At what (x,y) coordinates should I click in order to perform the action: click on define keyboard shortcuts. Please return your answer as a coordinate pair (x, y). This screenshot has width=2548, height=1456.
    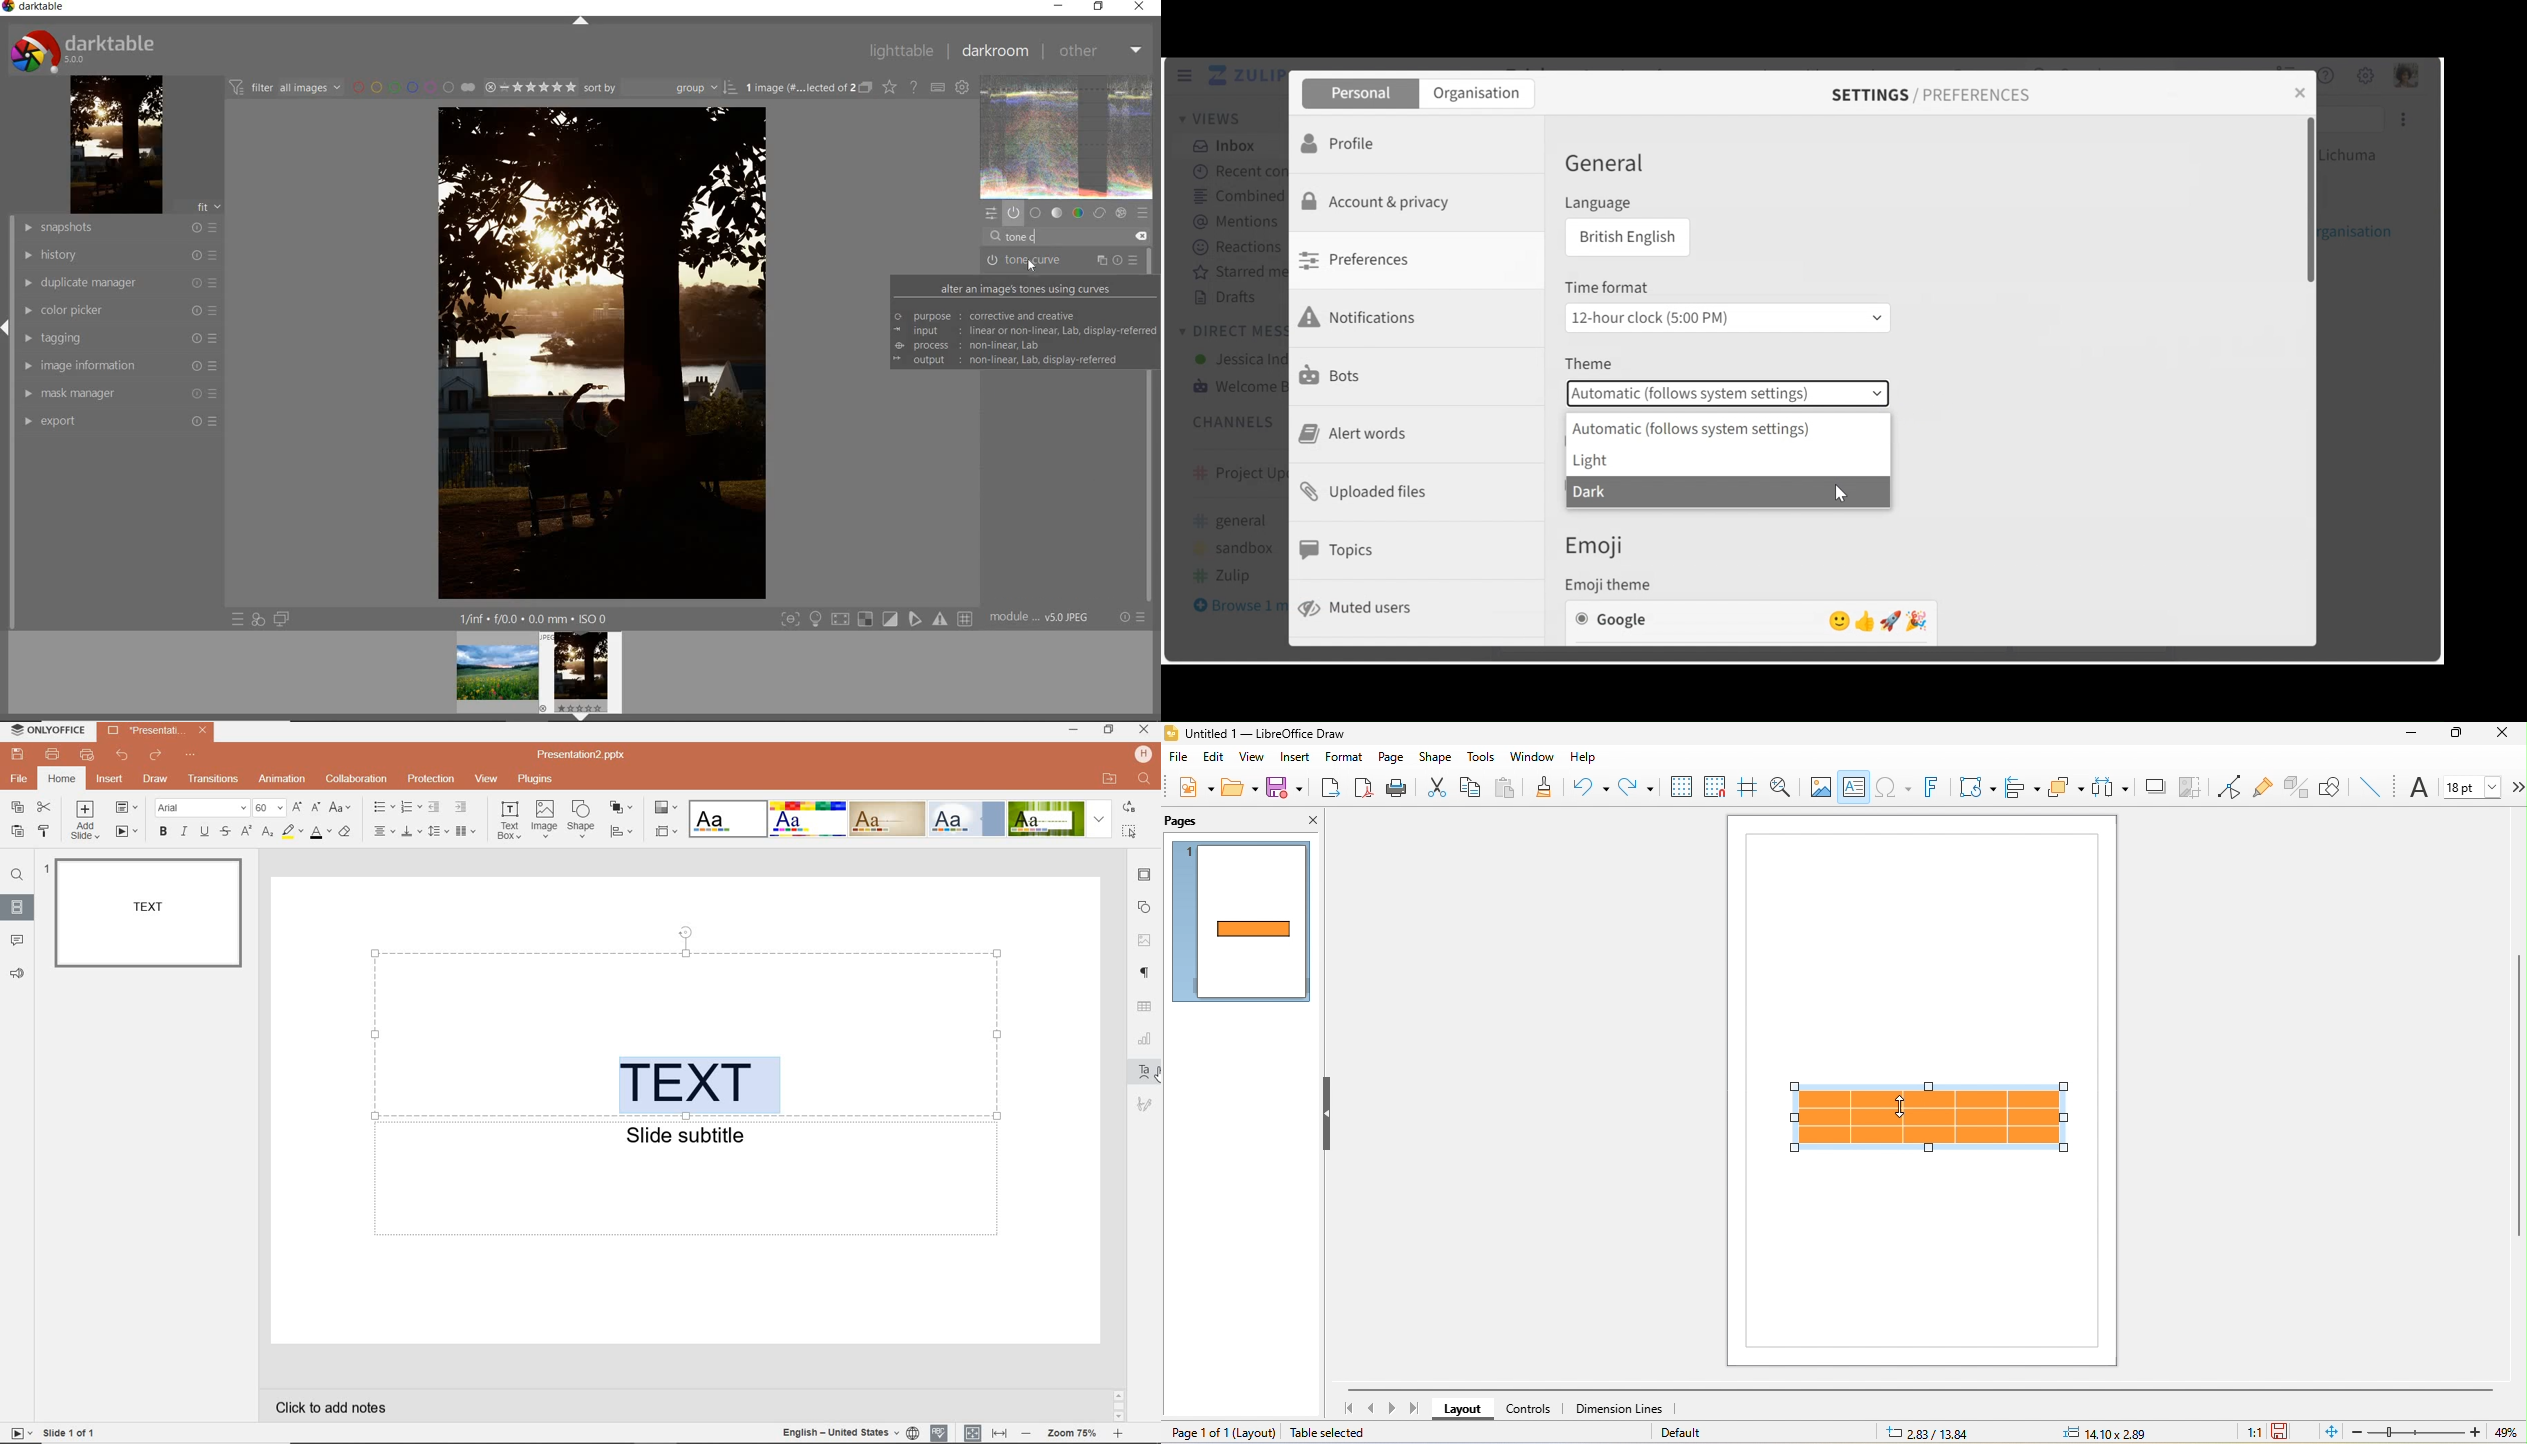
    Looking at the image, I should click on (964, 86).